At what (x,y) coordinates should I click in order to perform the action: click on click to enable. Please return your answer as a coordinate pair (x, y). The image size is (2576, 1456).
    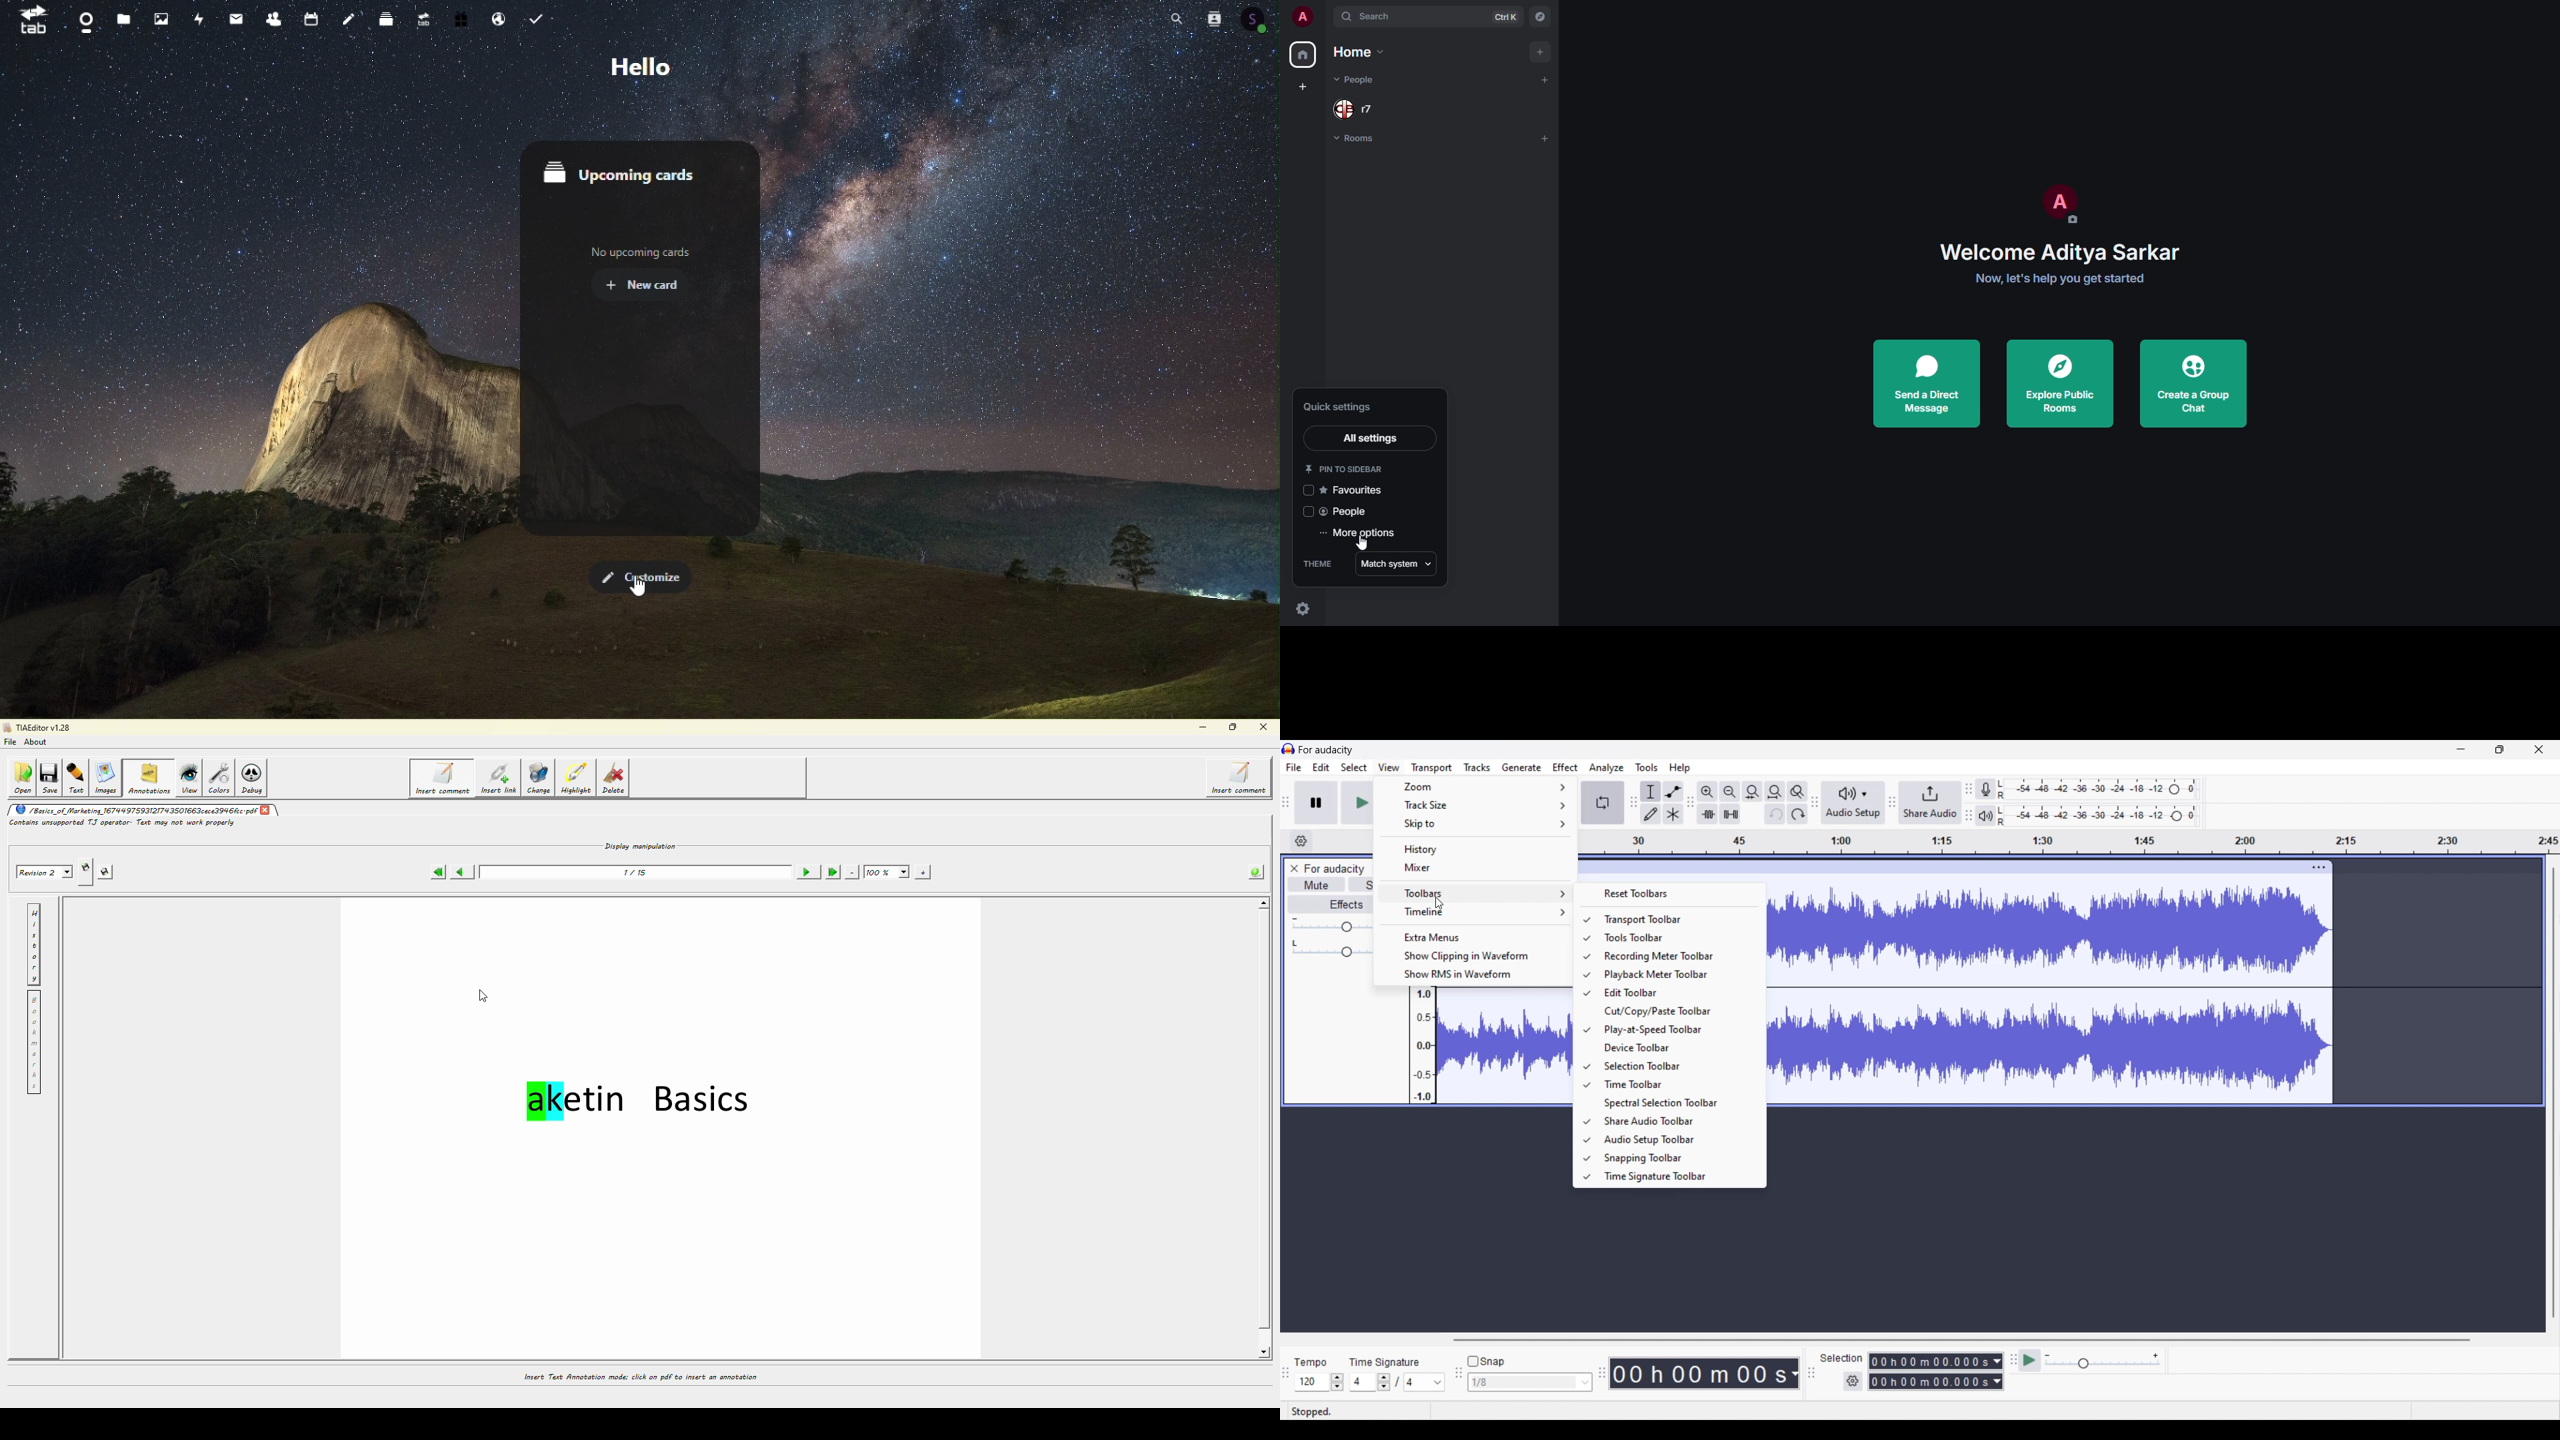
    Looking at the image, I should click on (1309, 491).